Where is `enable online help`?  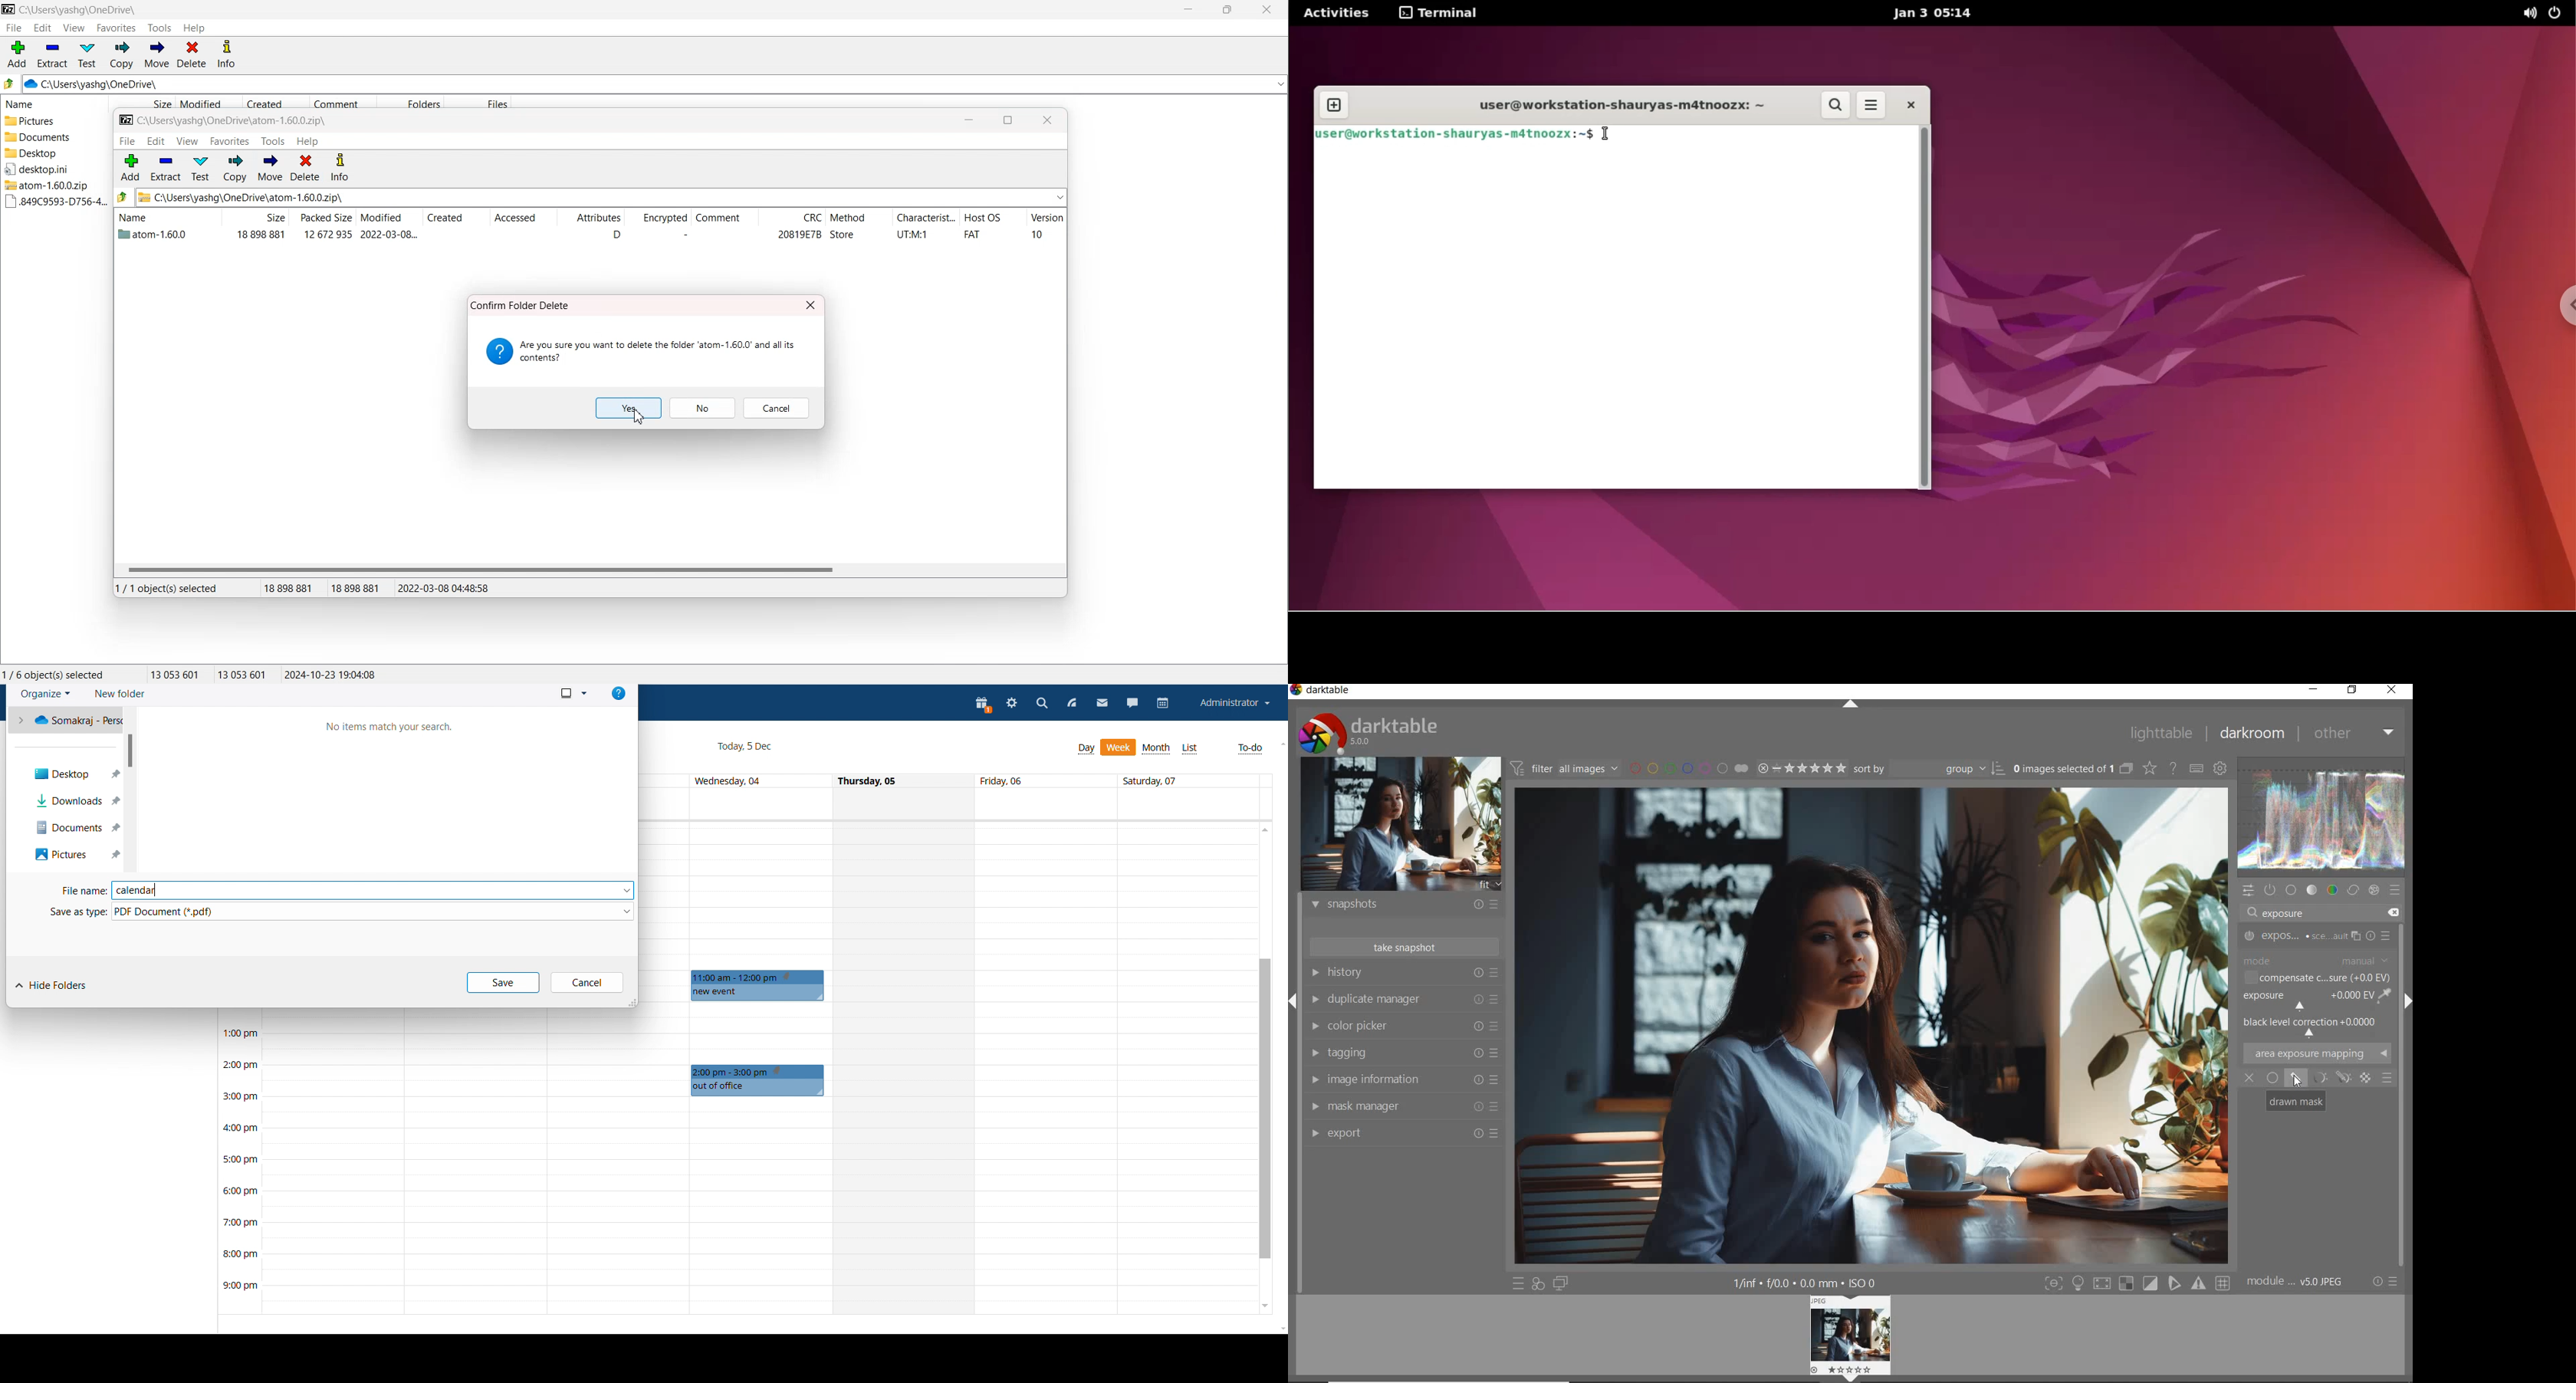 enable online help is located at coordinates (2174, 768).